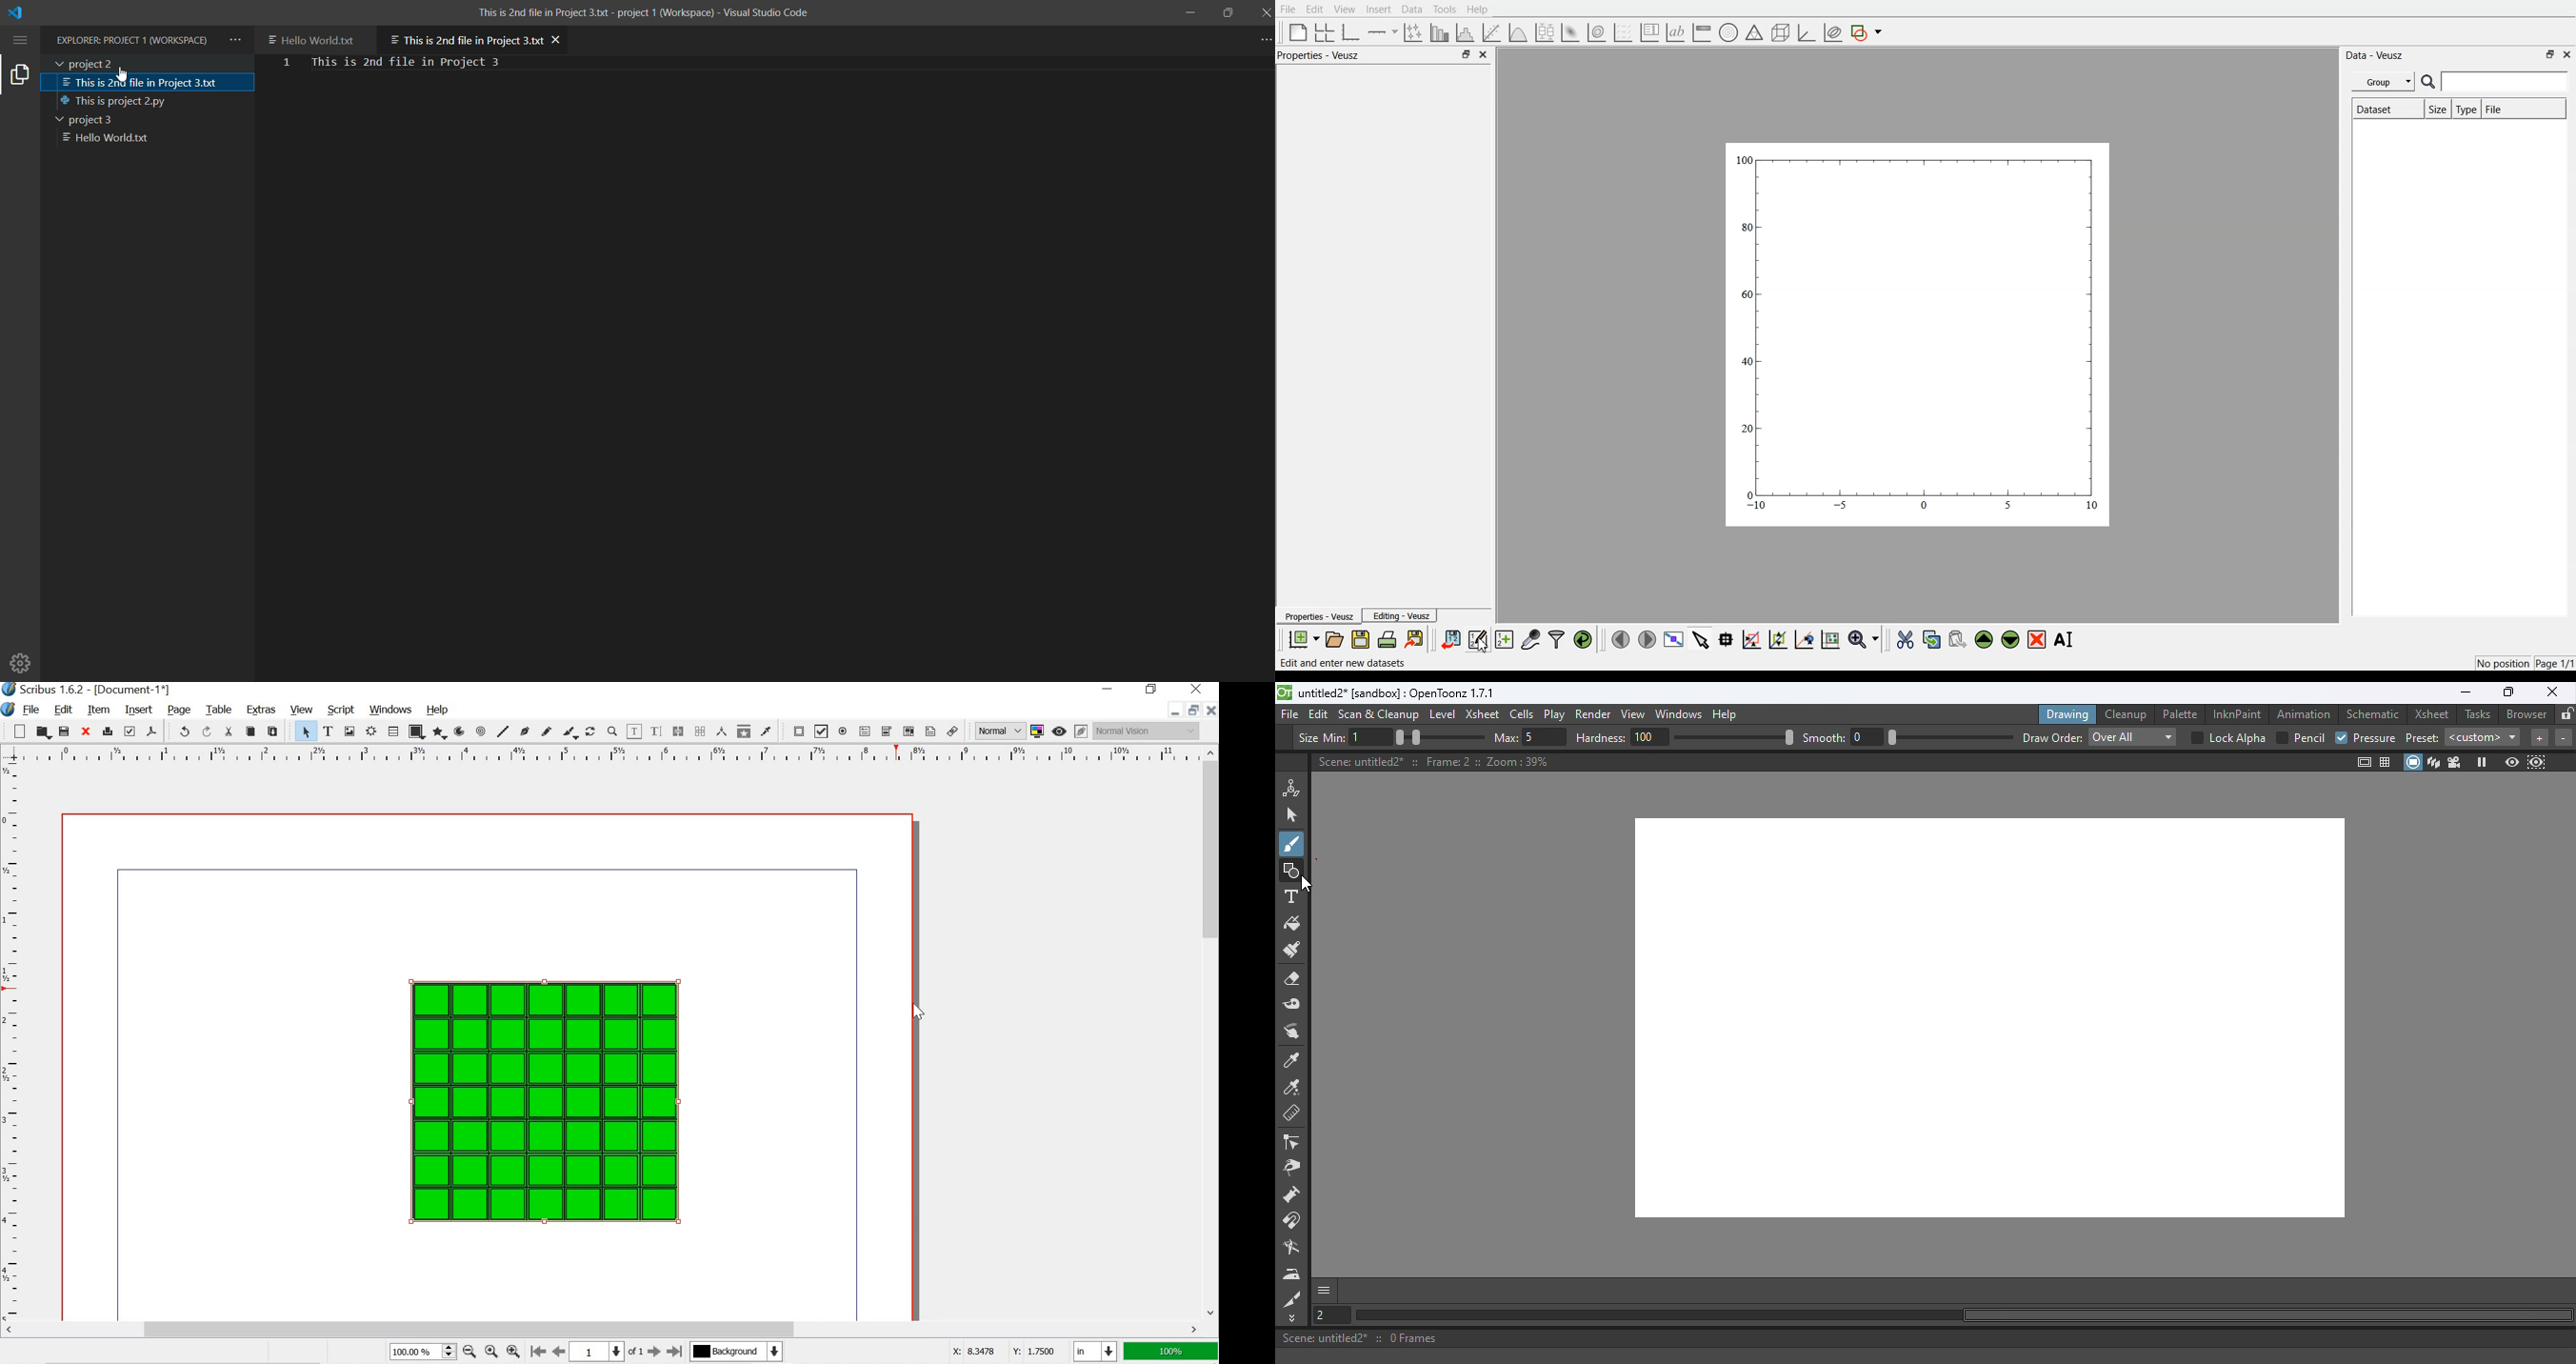  Describe the element at coordinates (2564, 738) in the screenshot. I see `decrease` at that location.